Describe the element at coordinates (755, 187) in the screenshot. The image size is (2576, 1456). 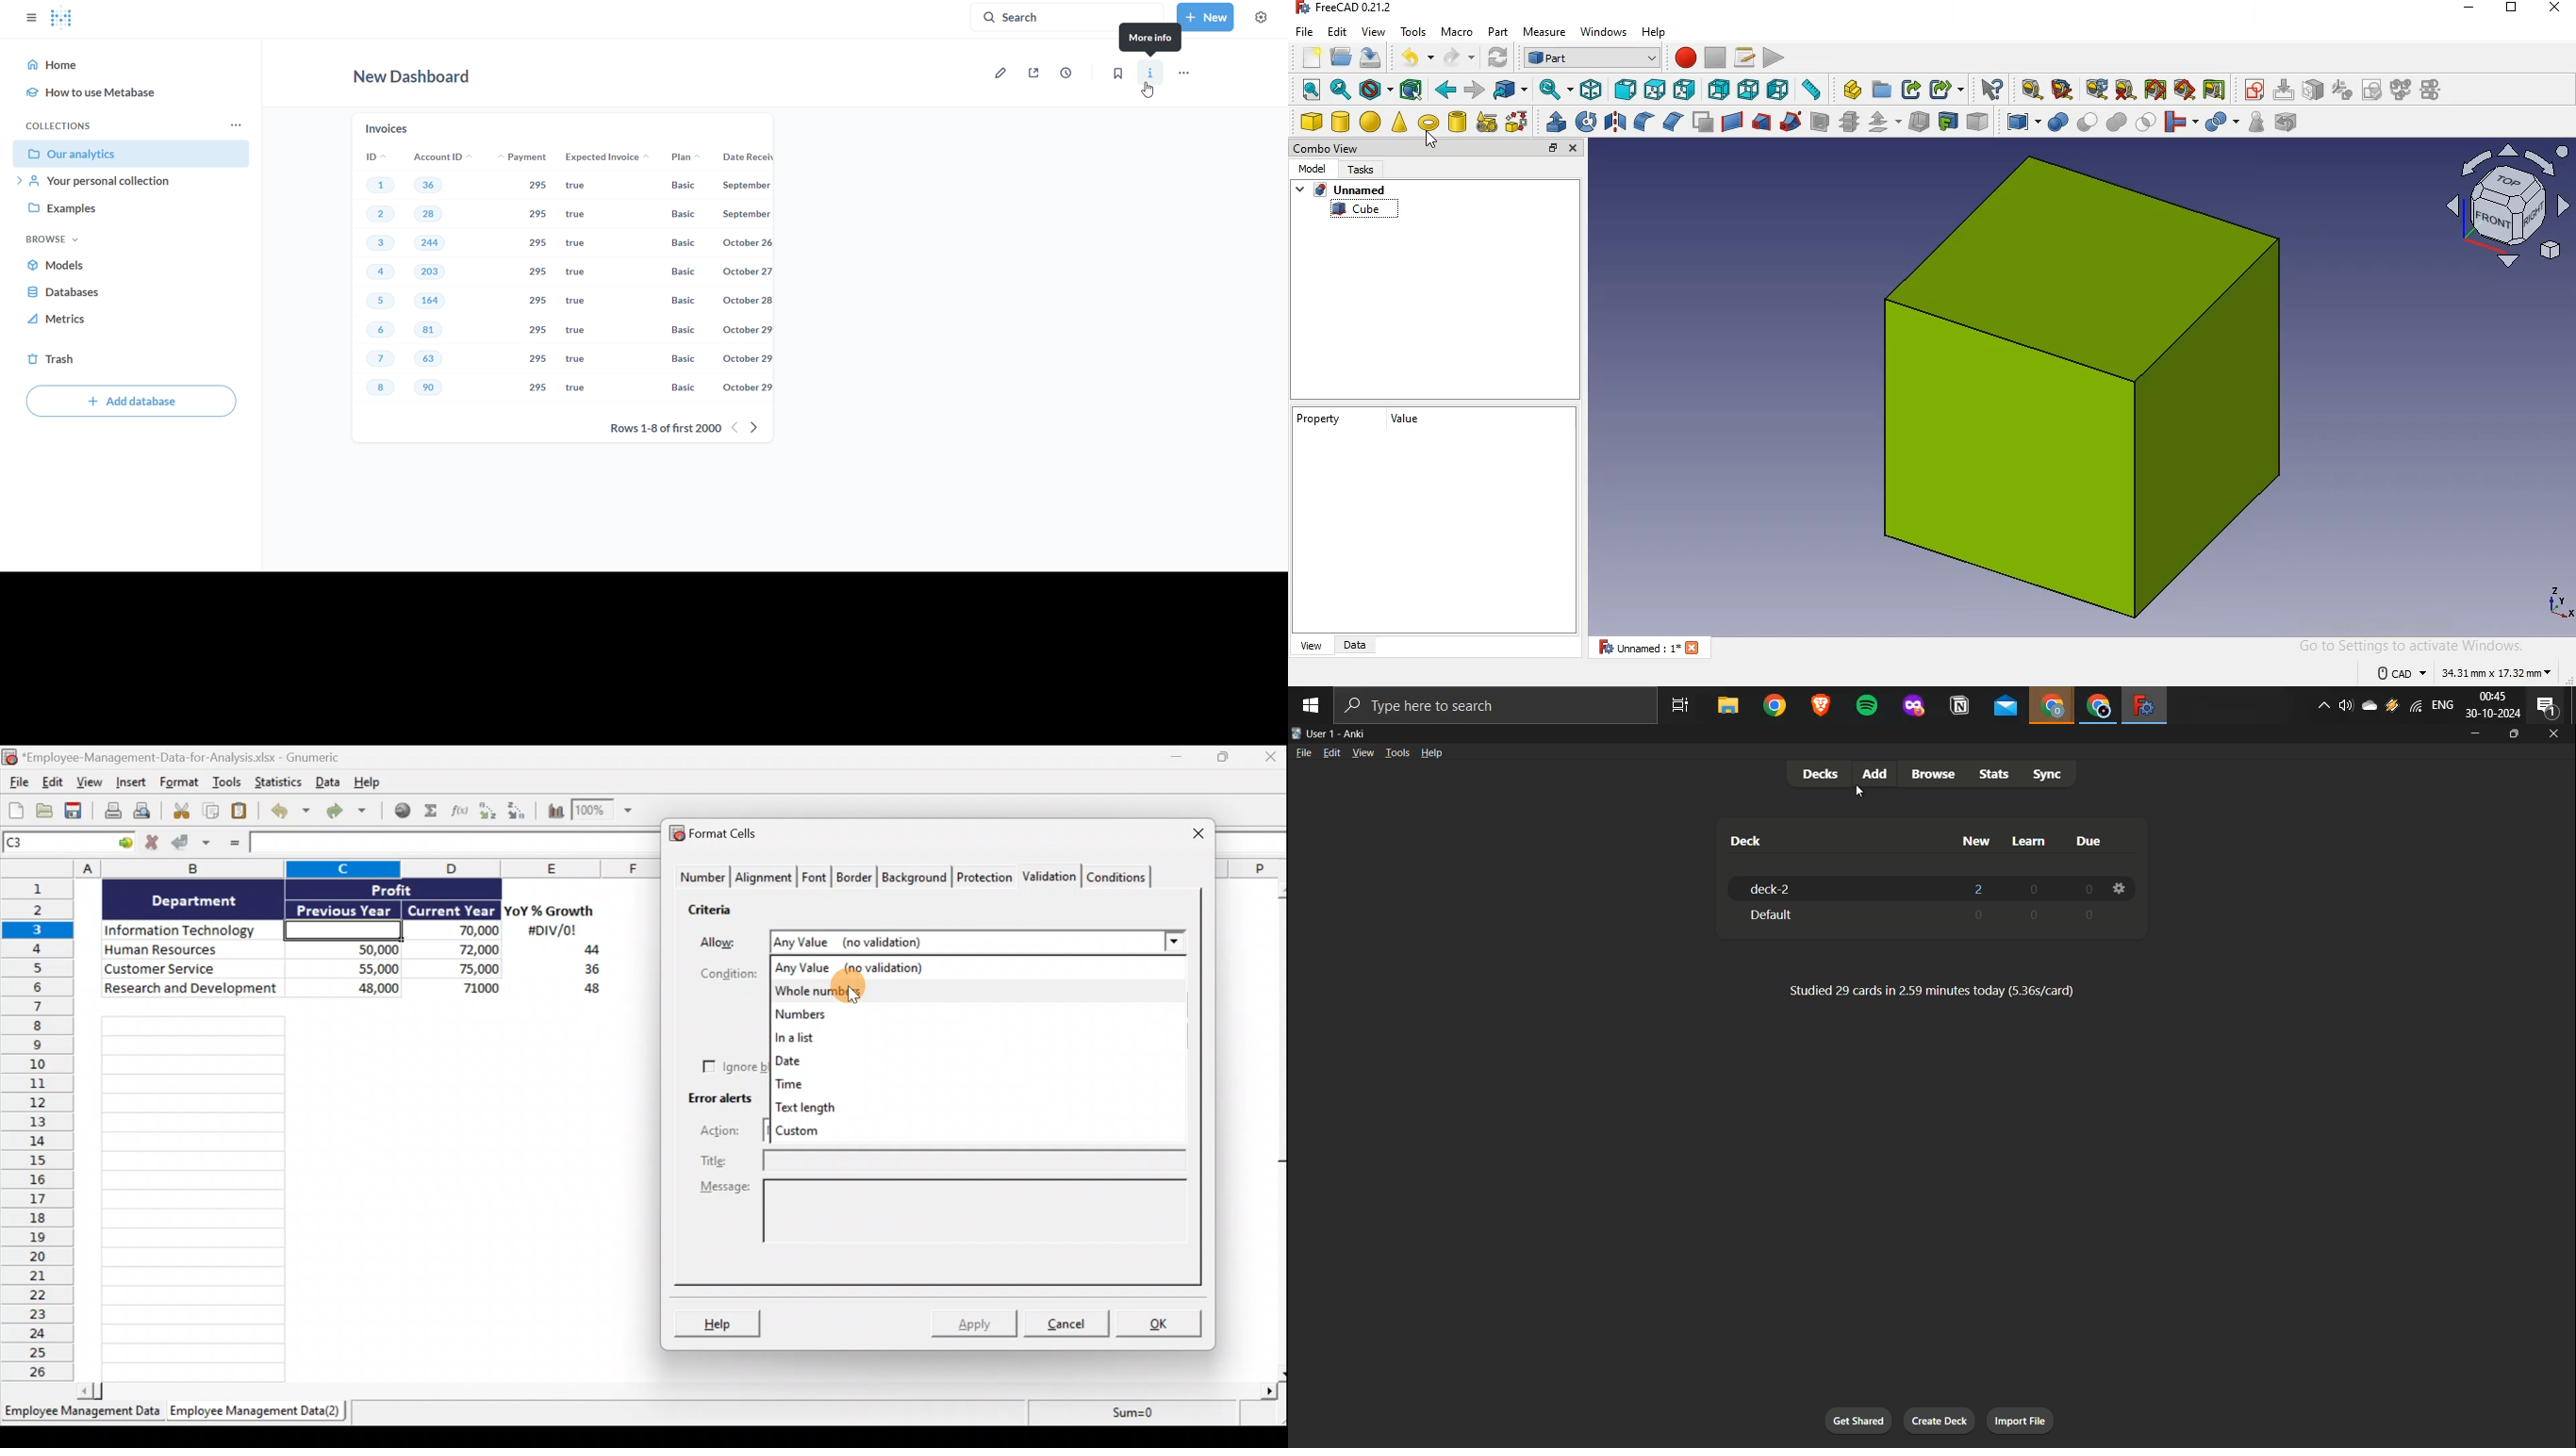
I see `September` at that location.